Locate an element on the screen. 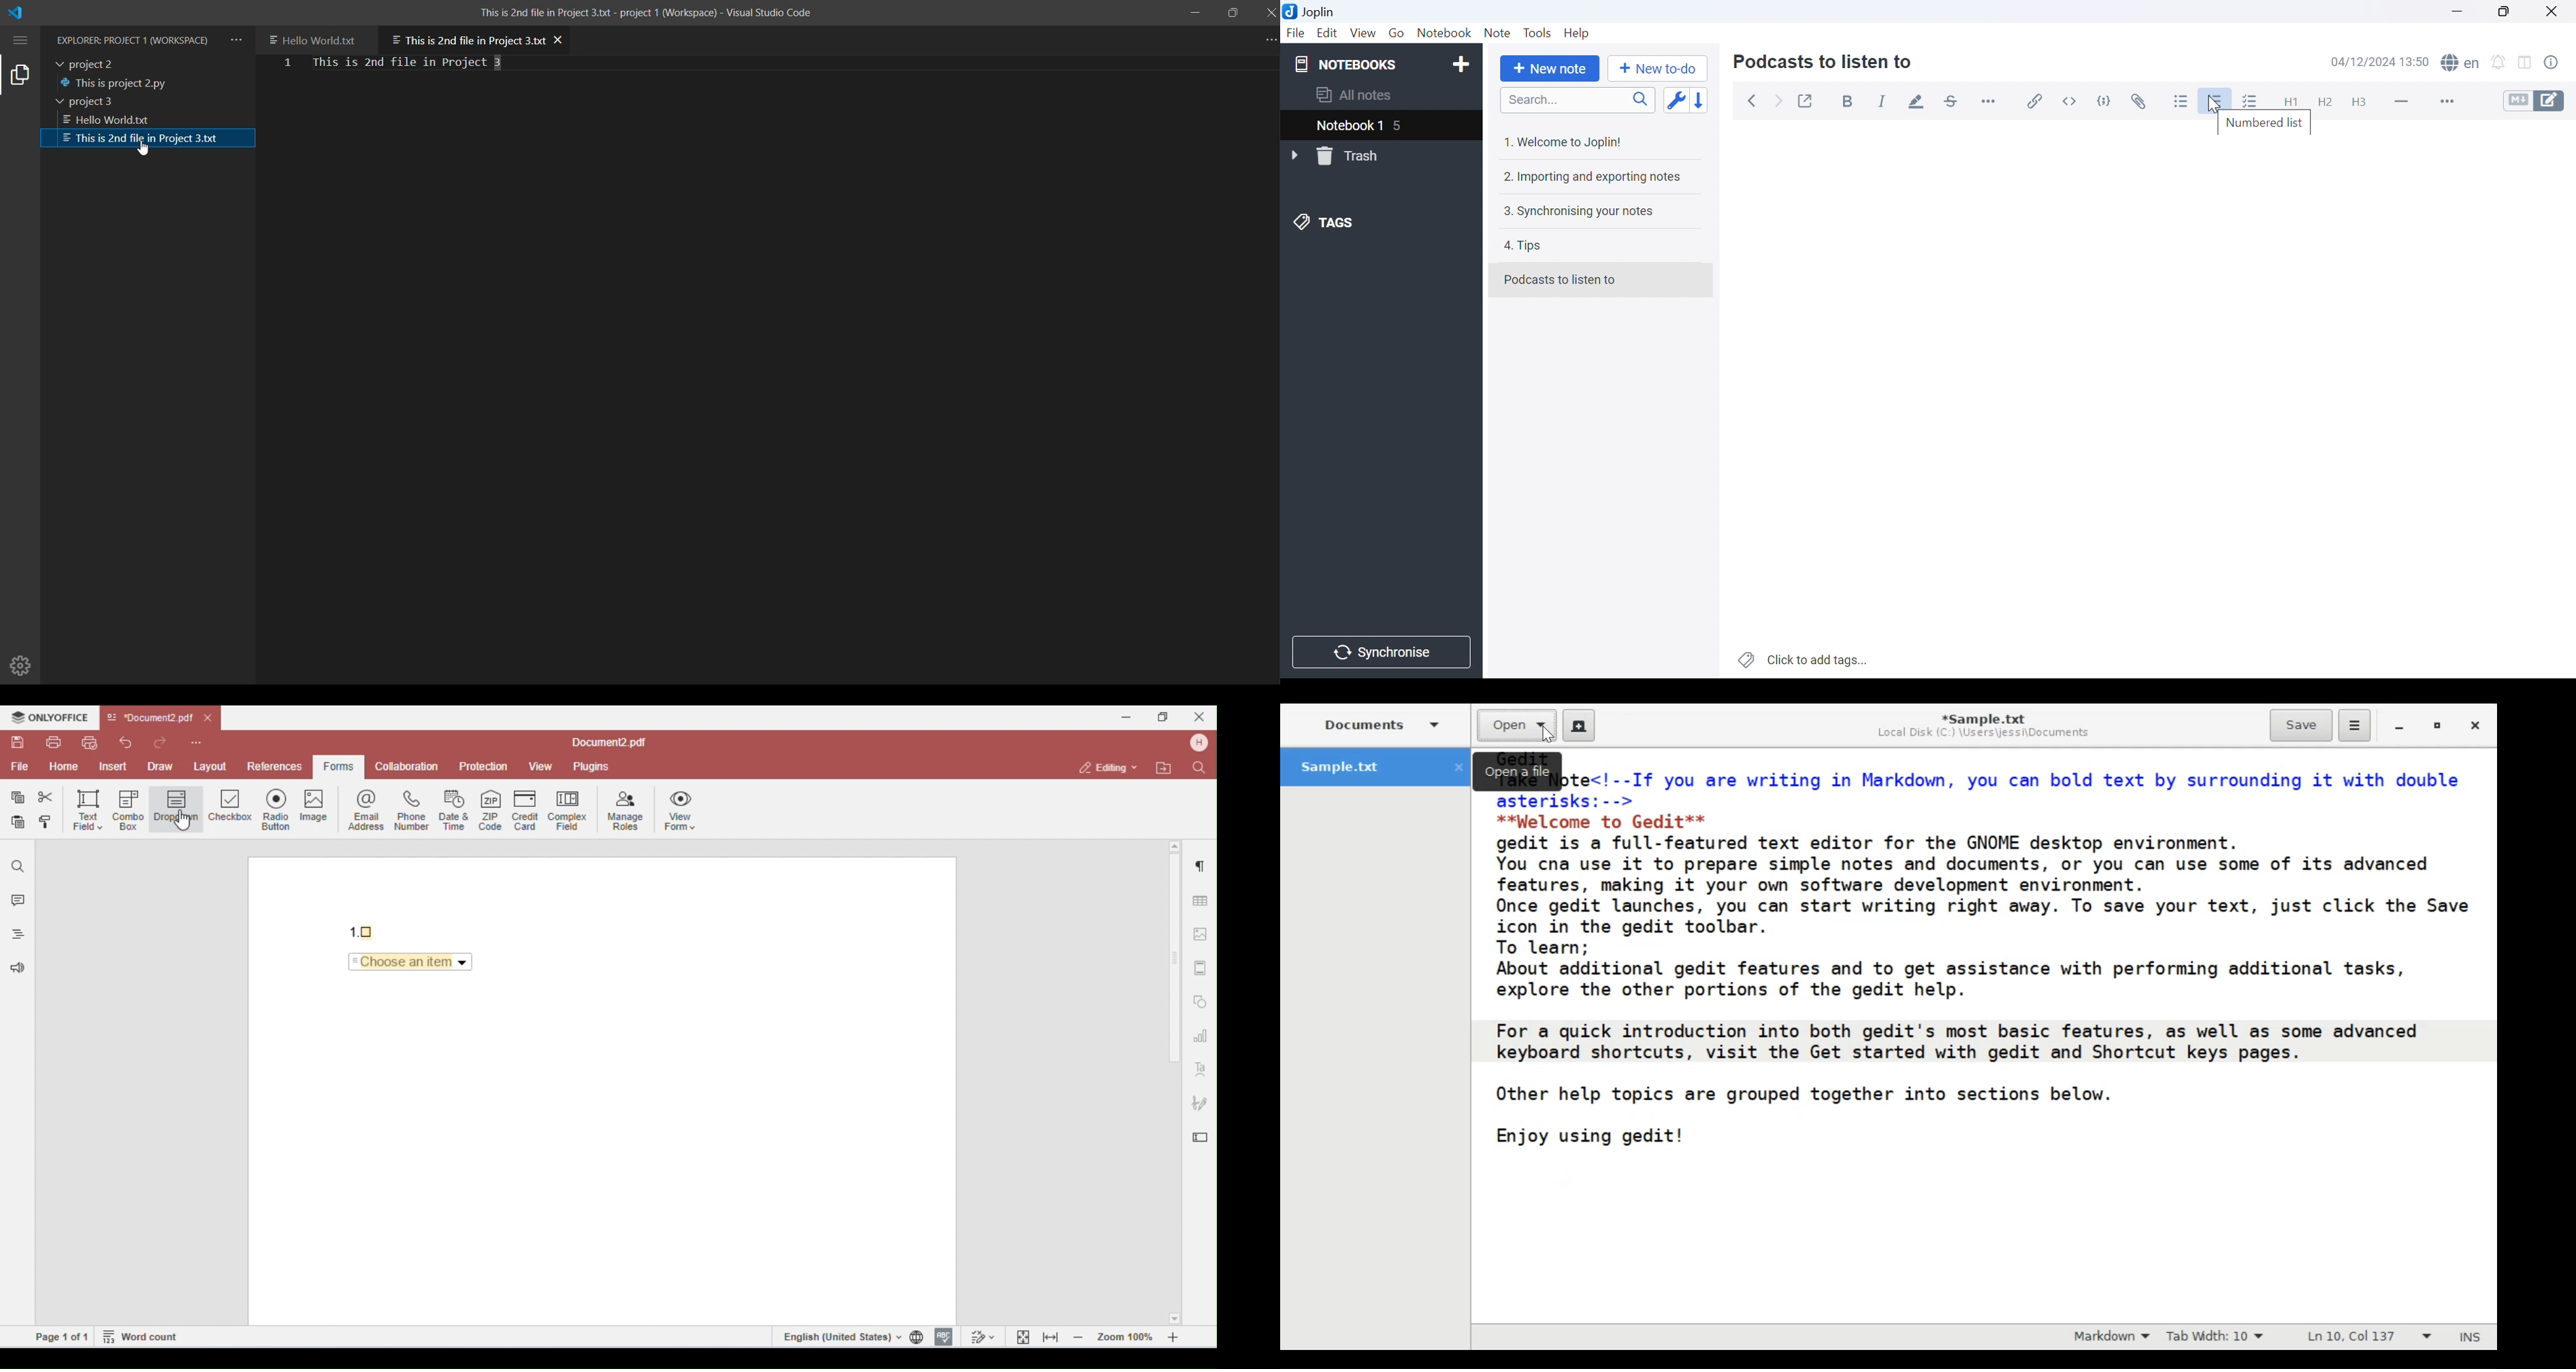  maximize is located at coordinates (1234, 15).